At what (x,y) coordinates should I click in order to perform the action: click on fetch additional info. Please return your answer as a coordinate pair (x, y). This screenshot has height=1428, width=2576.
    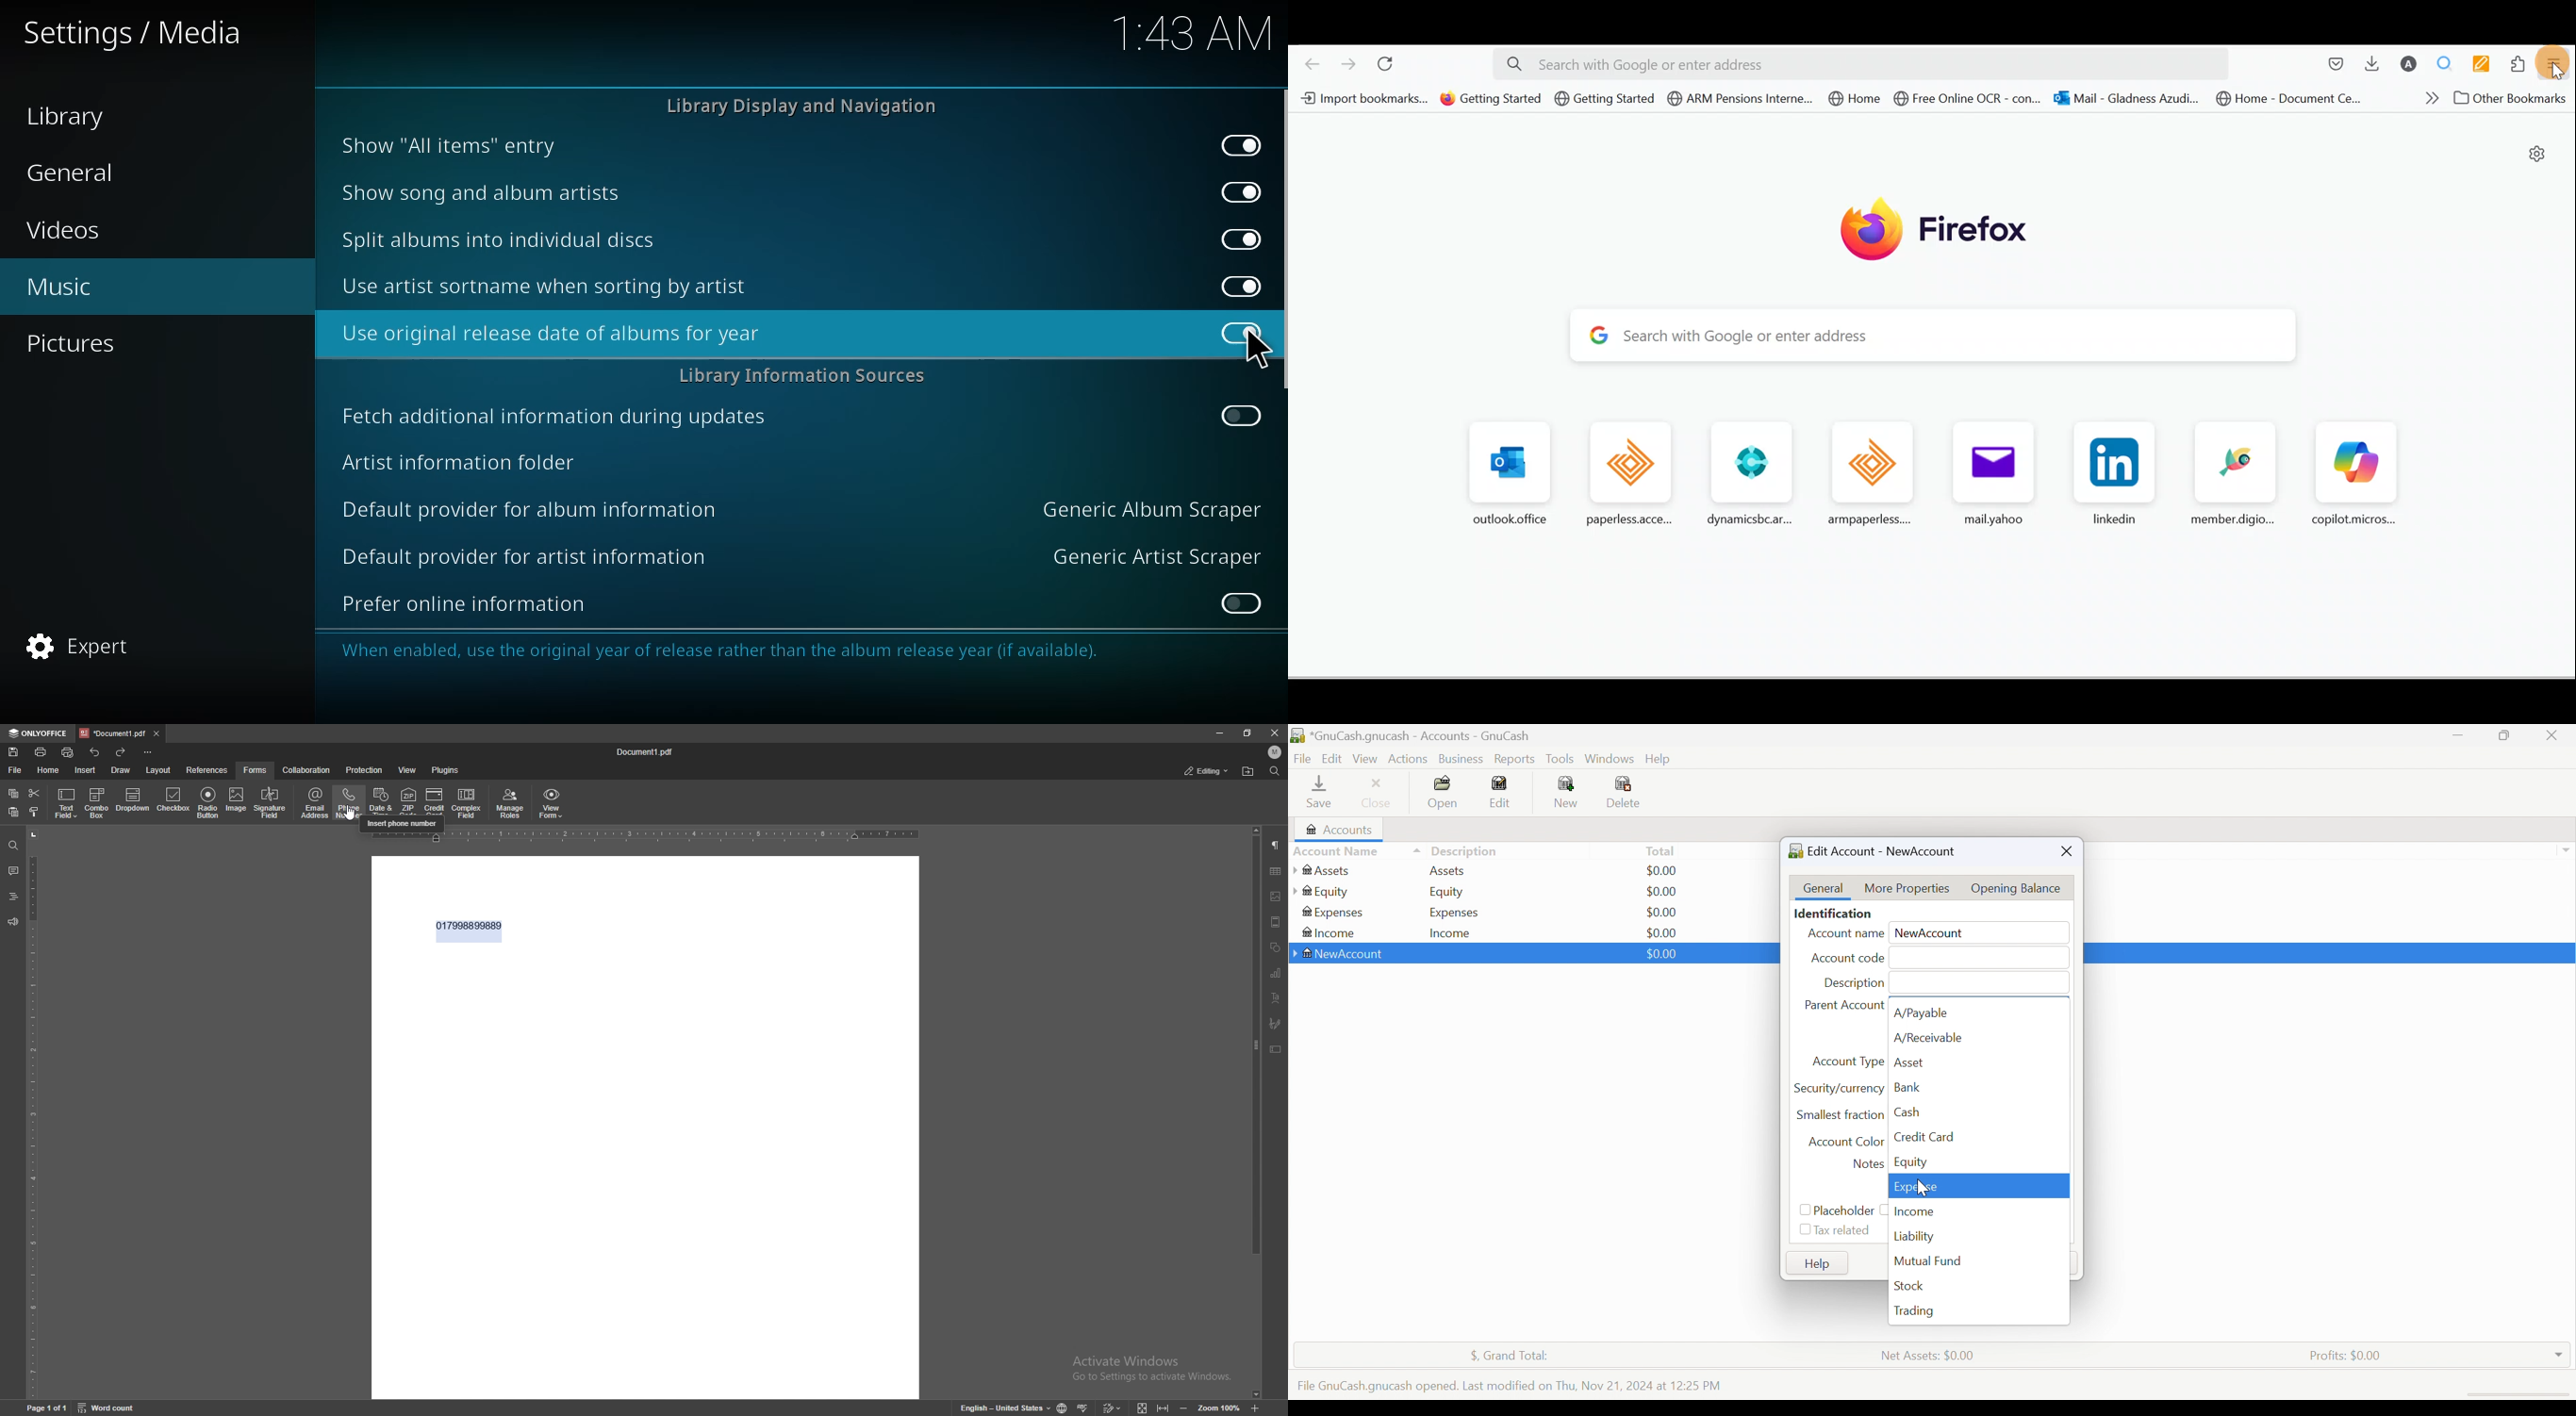
    Looking at the image, I should click on (558, 417).